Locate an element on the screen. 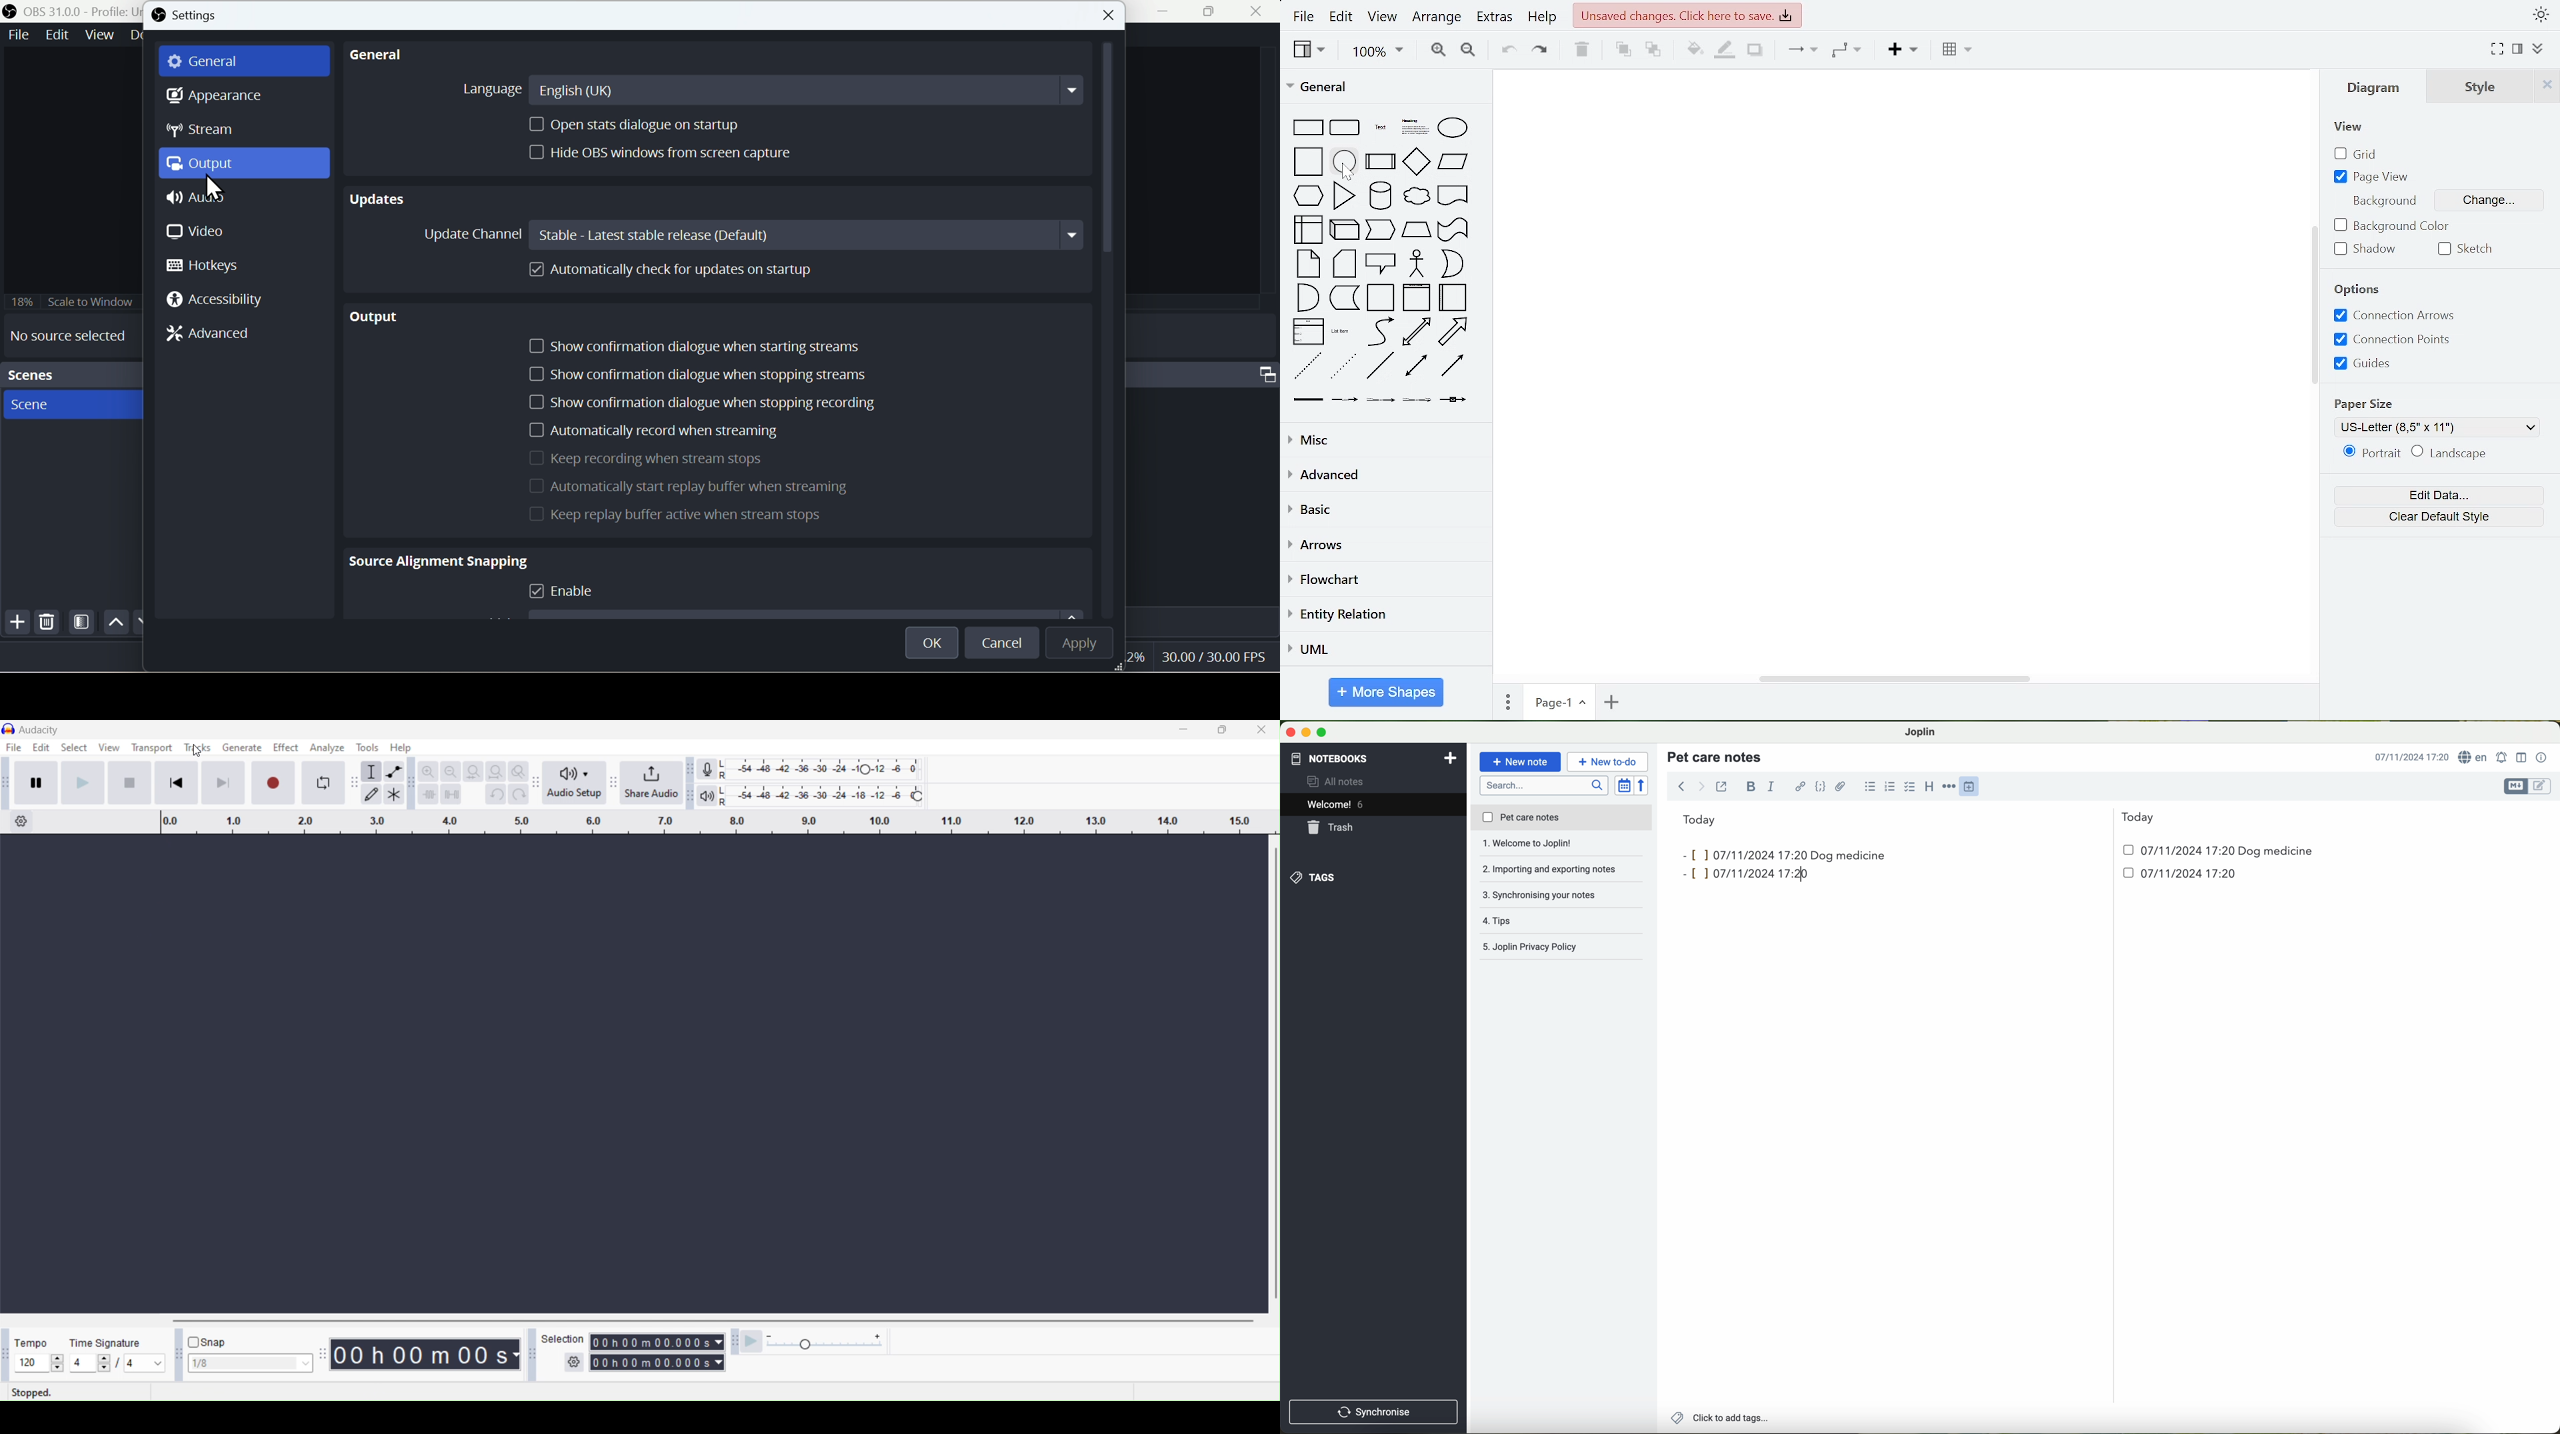 This screenshot has height=1456, width=2576. OBS 31.0 .0 is located at coordinates (69, 11).